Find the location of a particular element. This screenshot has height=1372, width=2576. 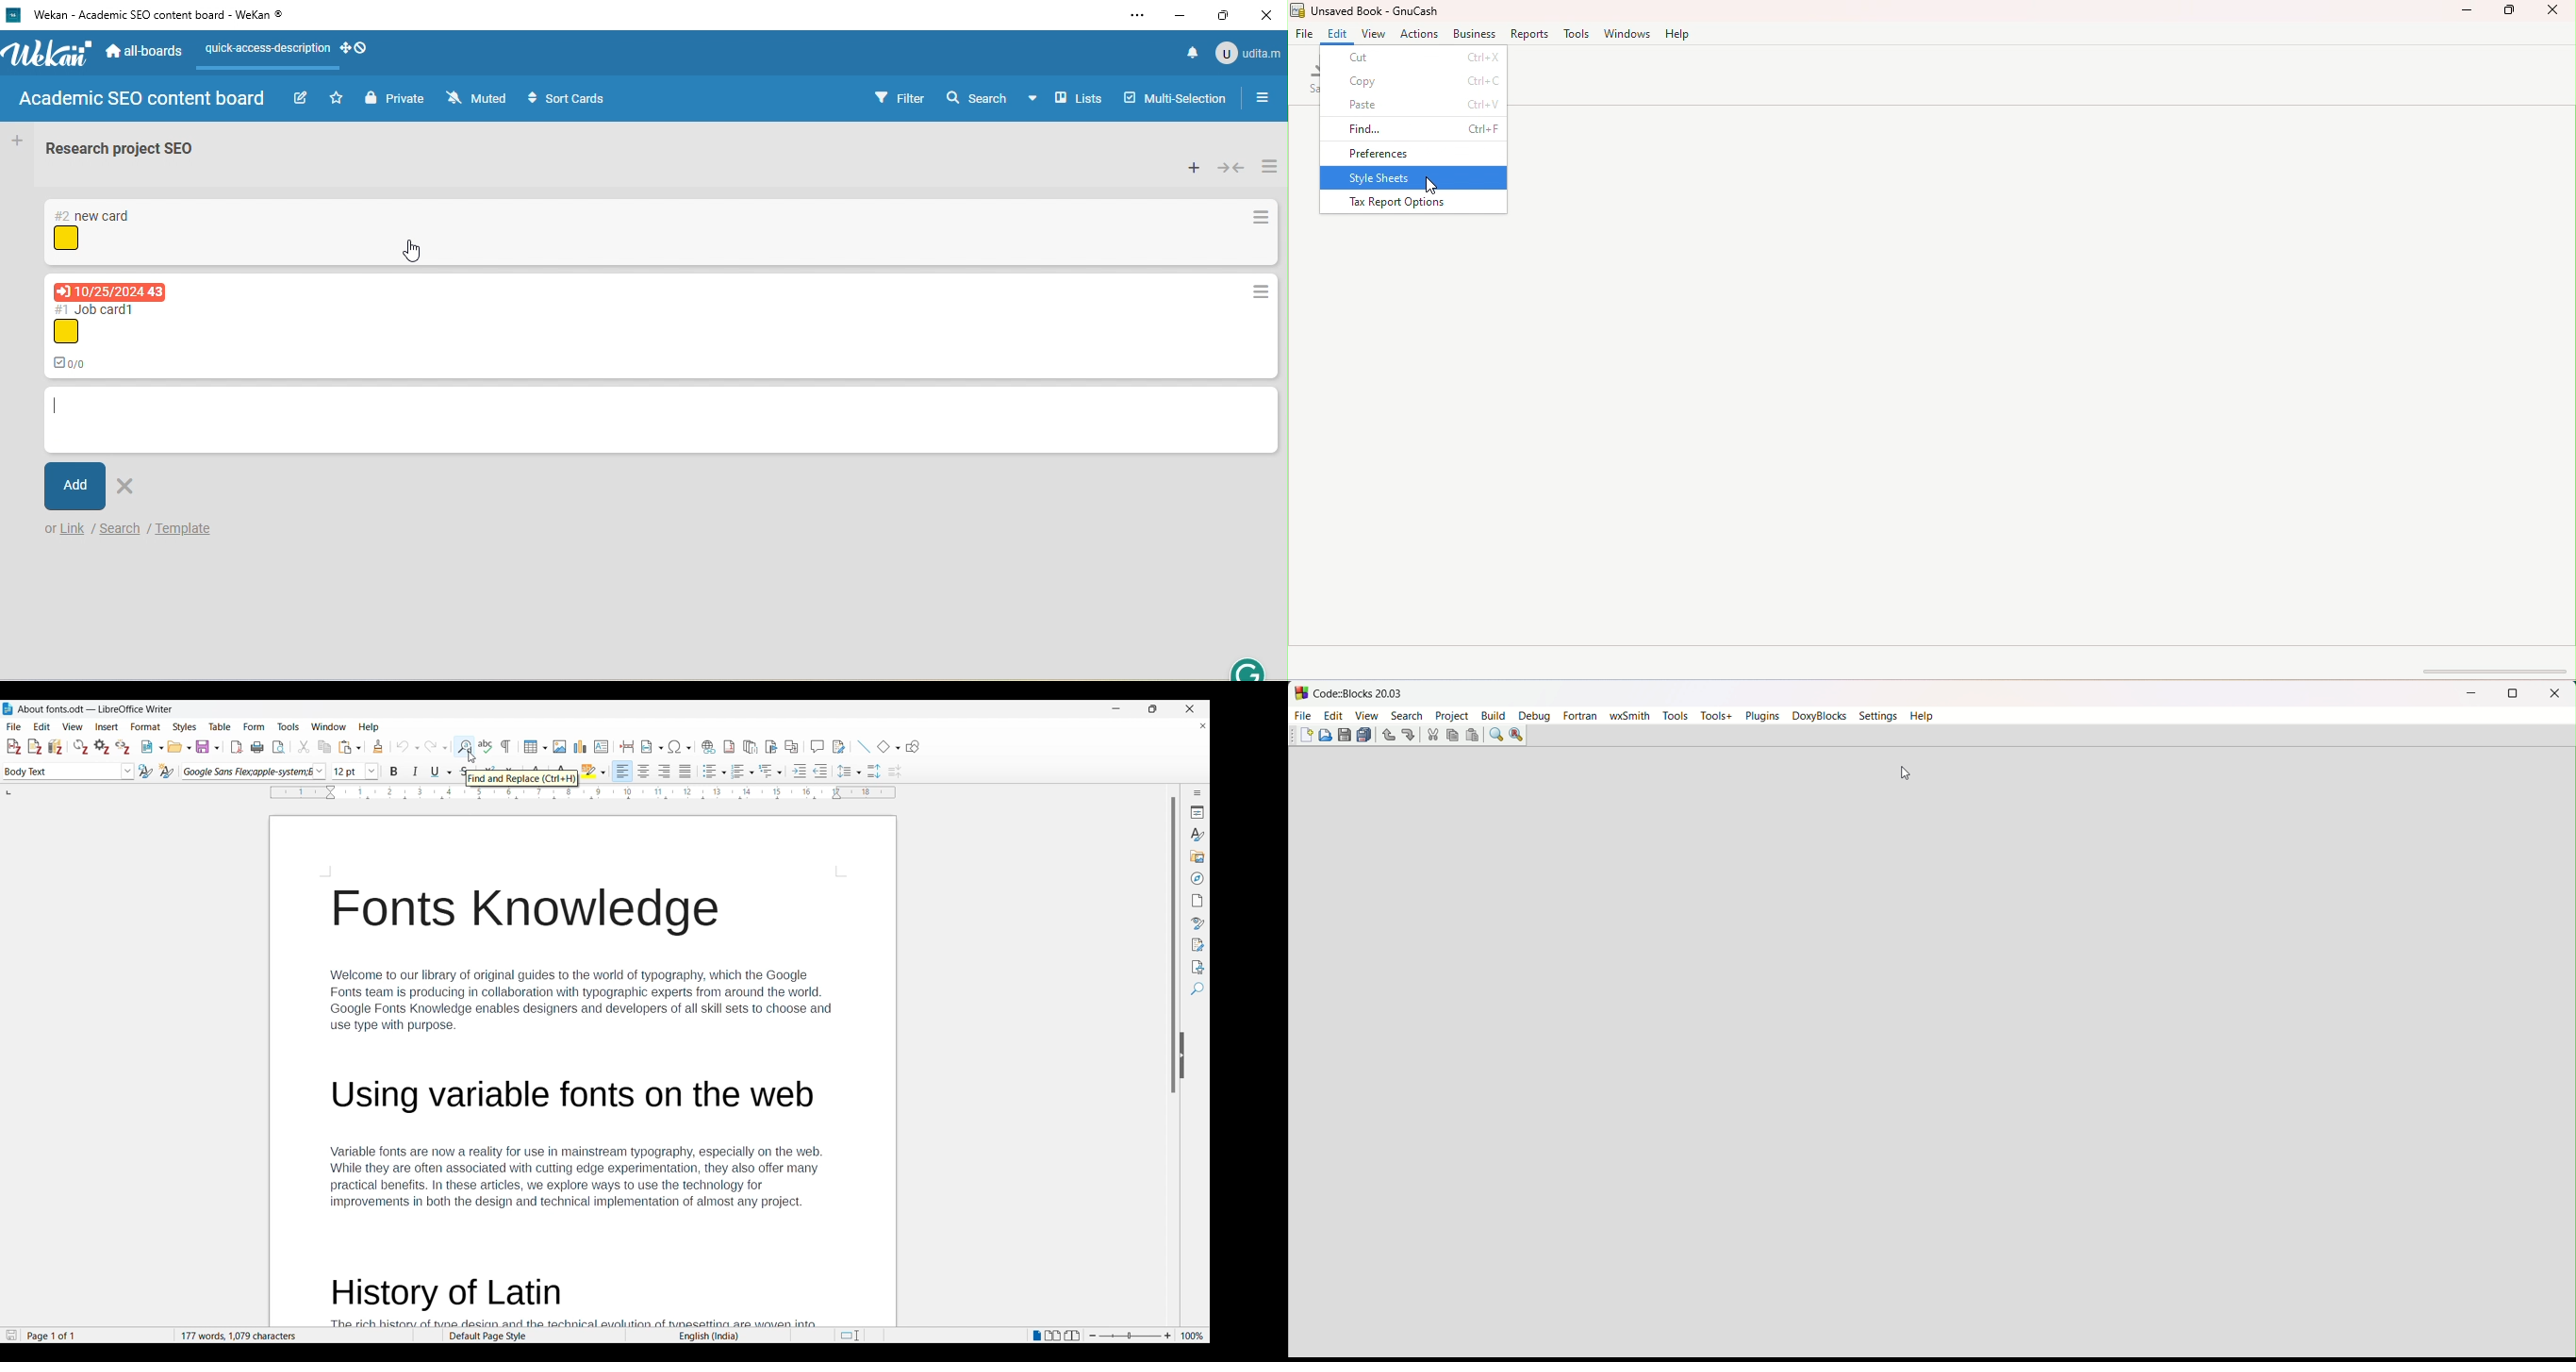

Format menu is located at coordinates (146, 726).